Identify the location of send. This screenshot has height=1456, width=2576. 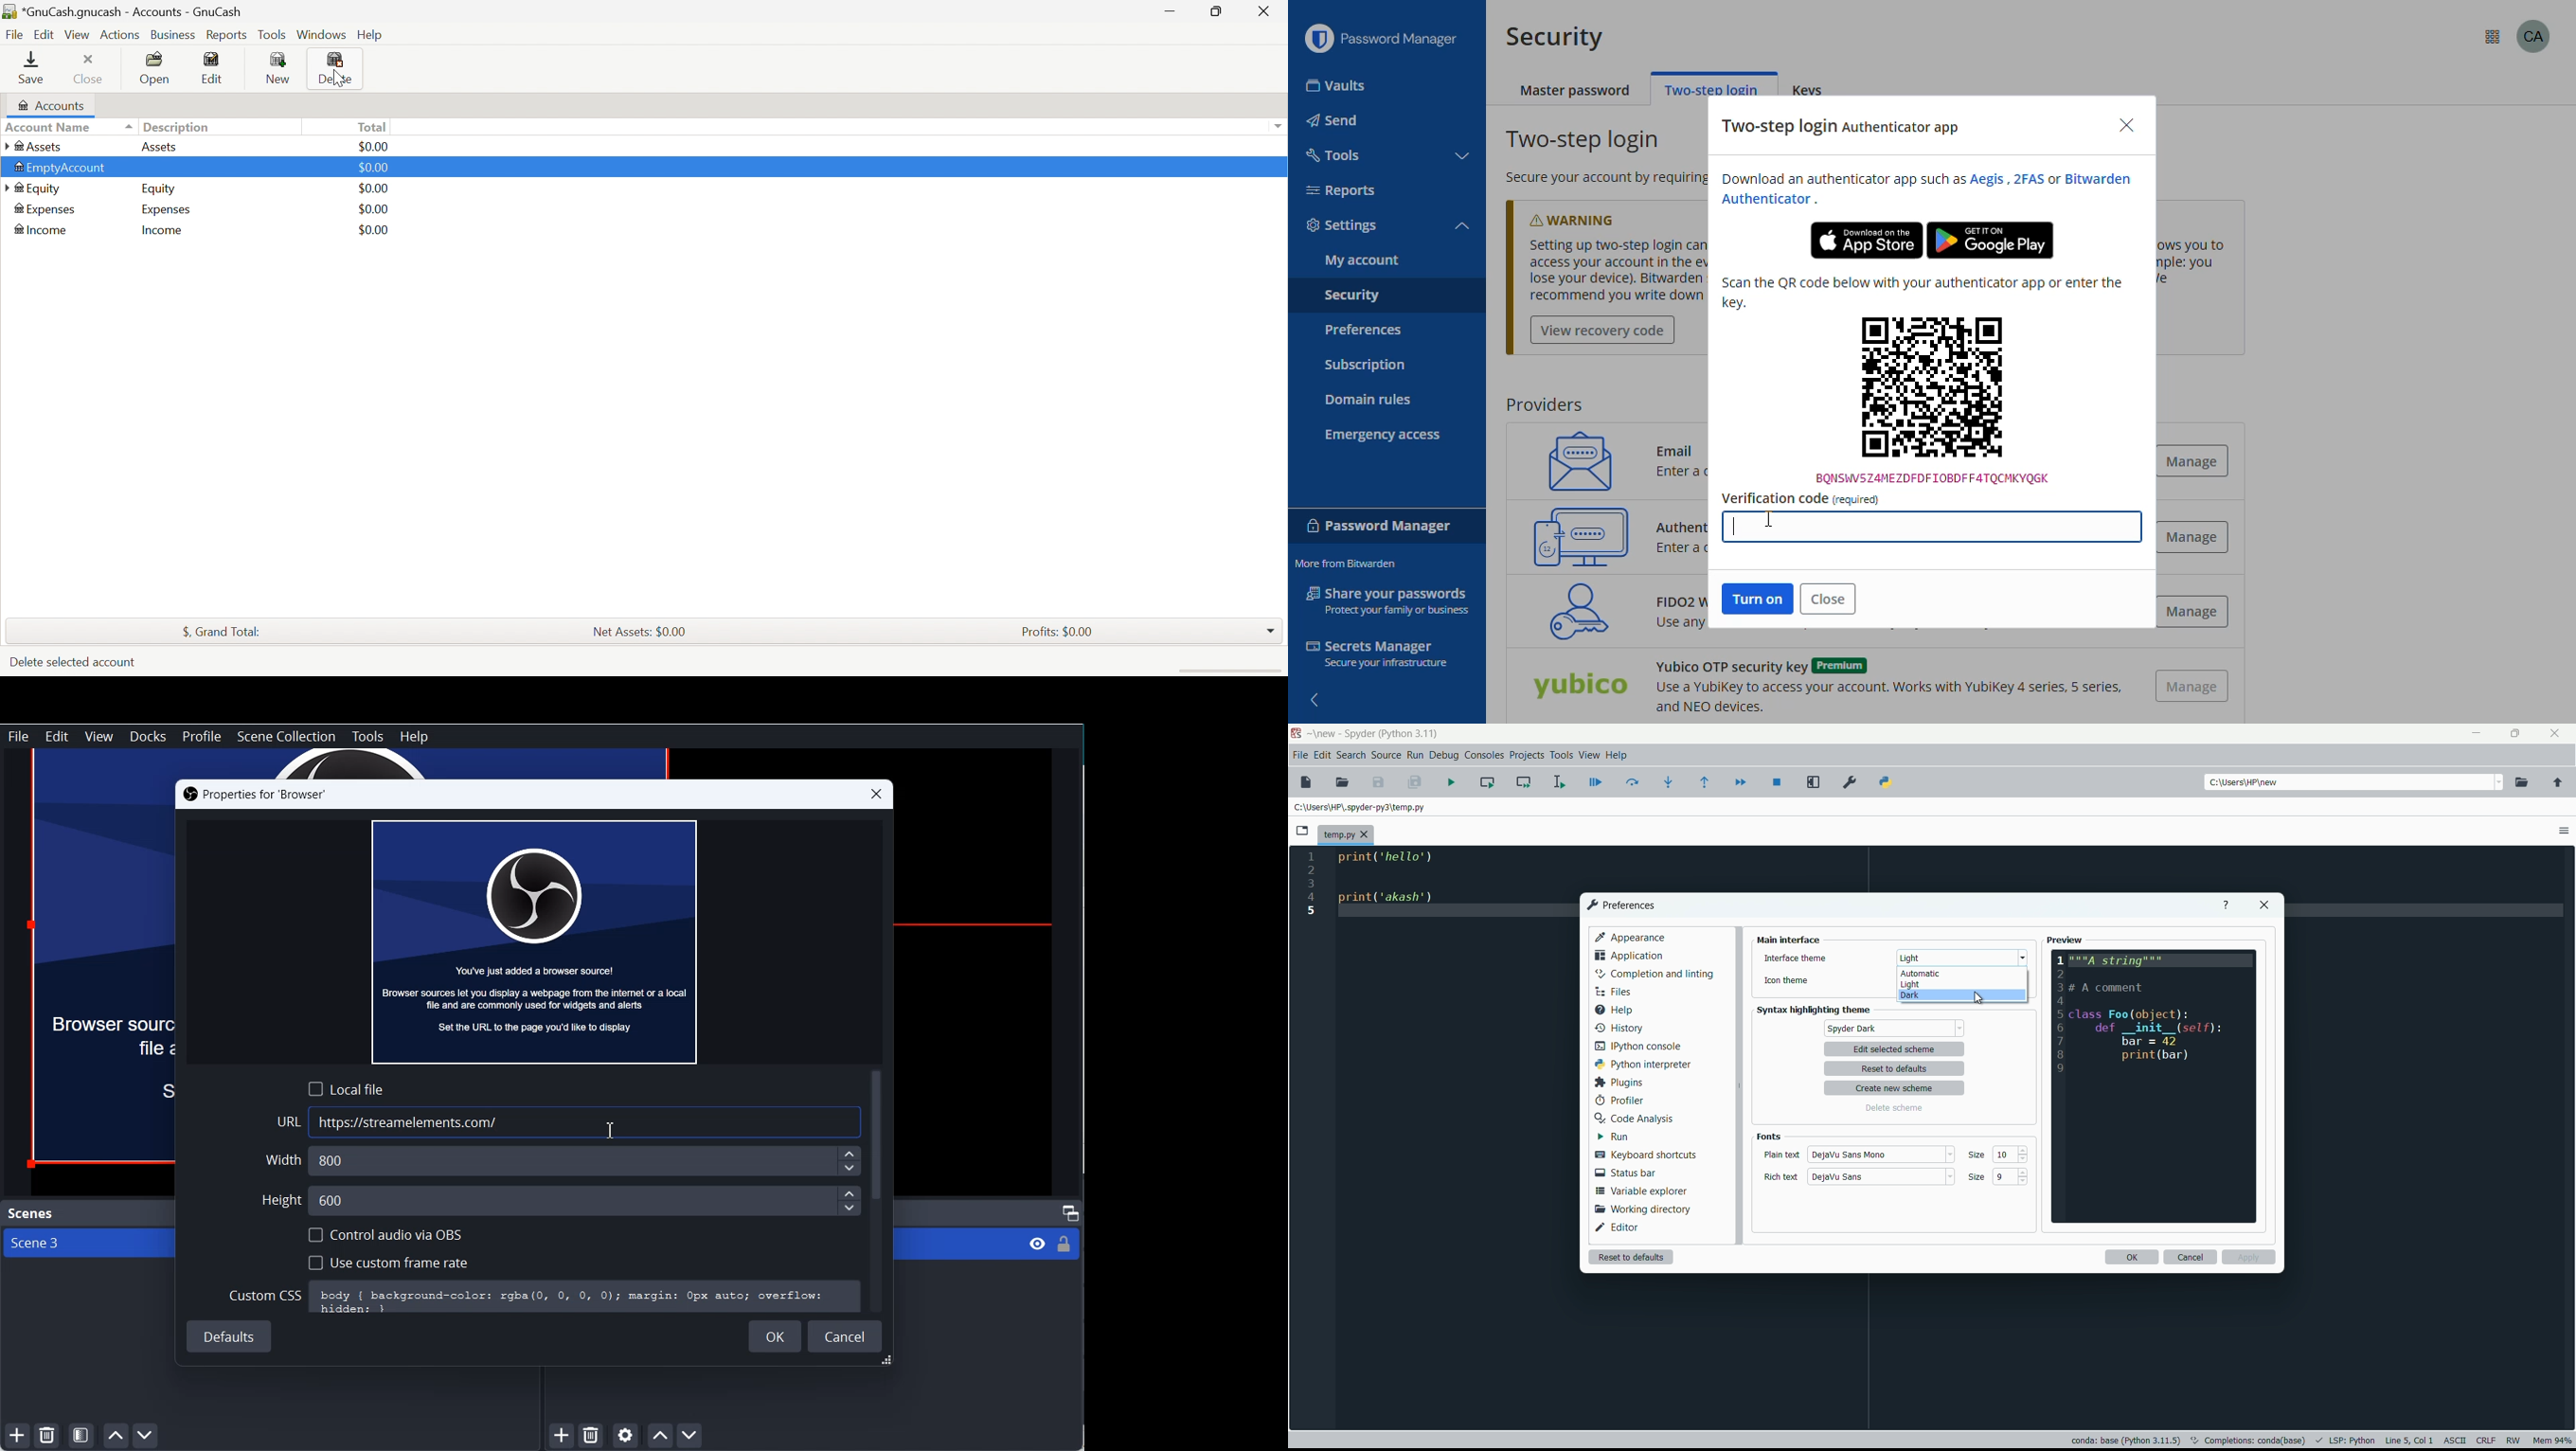
(1334, 121).